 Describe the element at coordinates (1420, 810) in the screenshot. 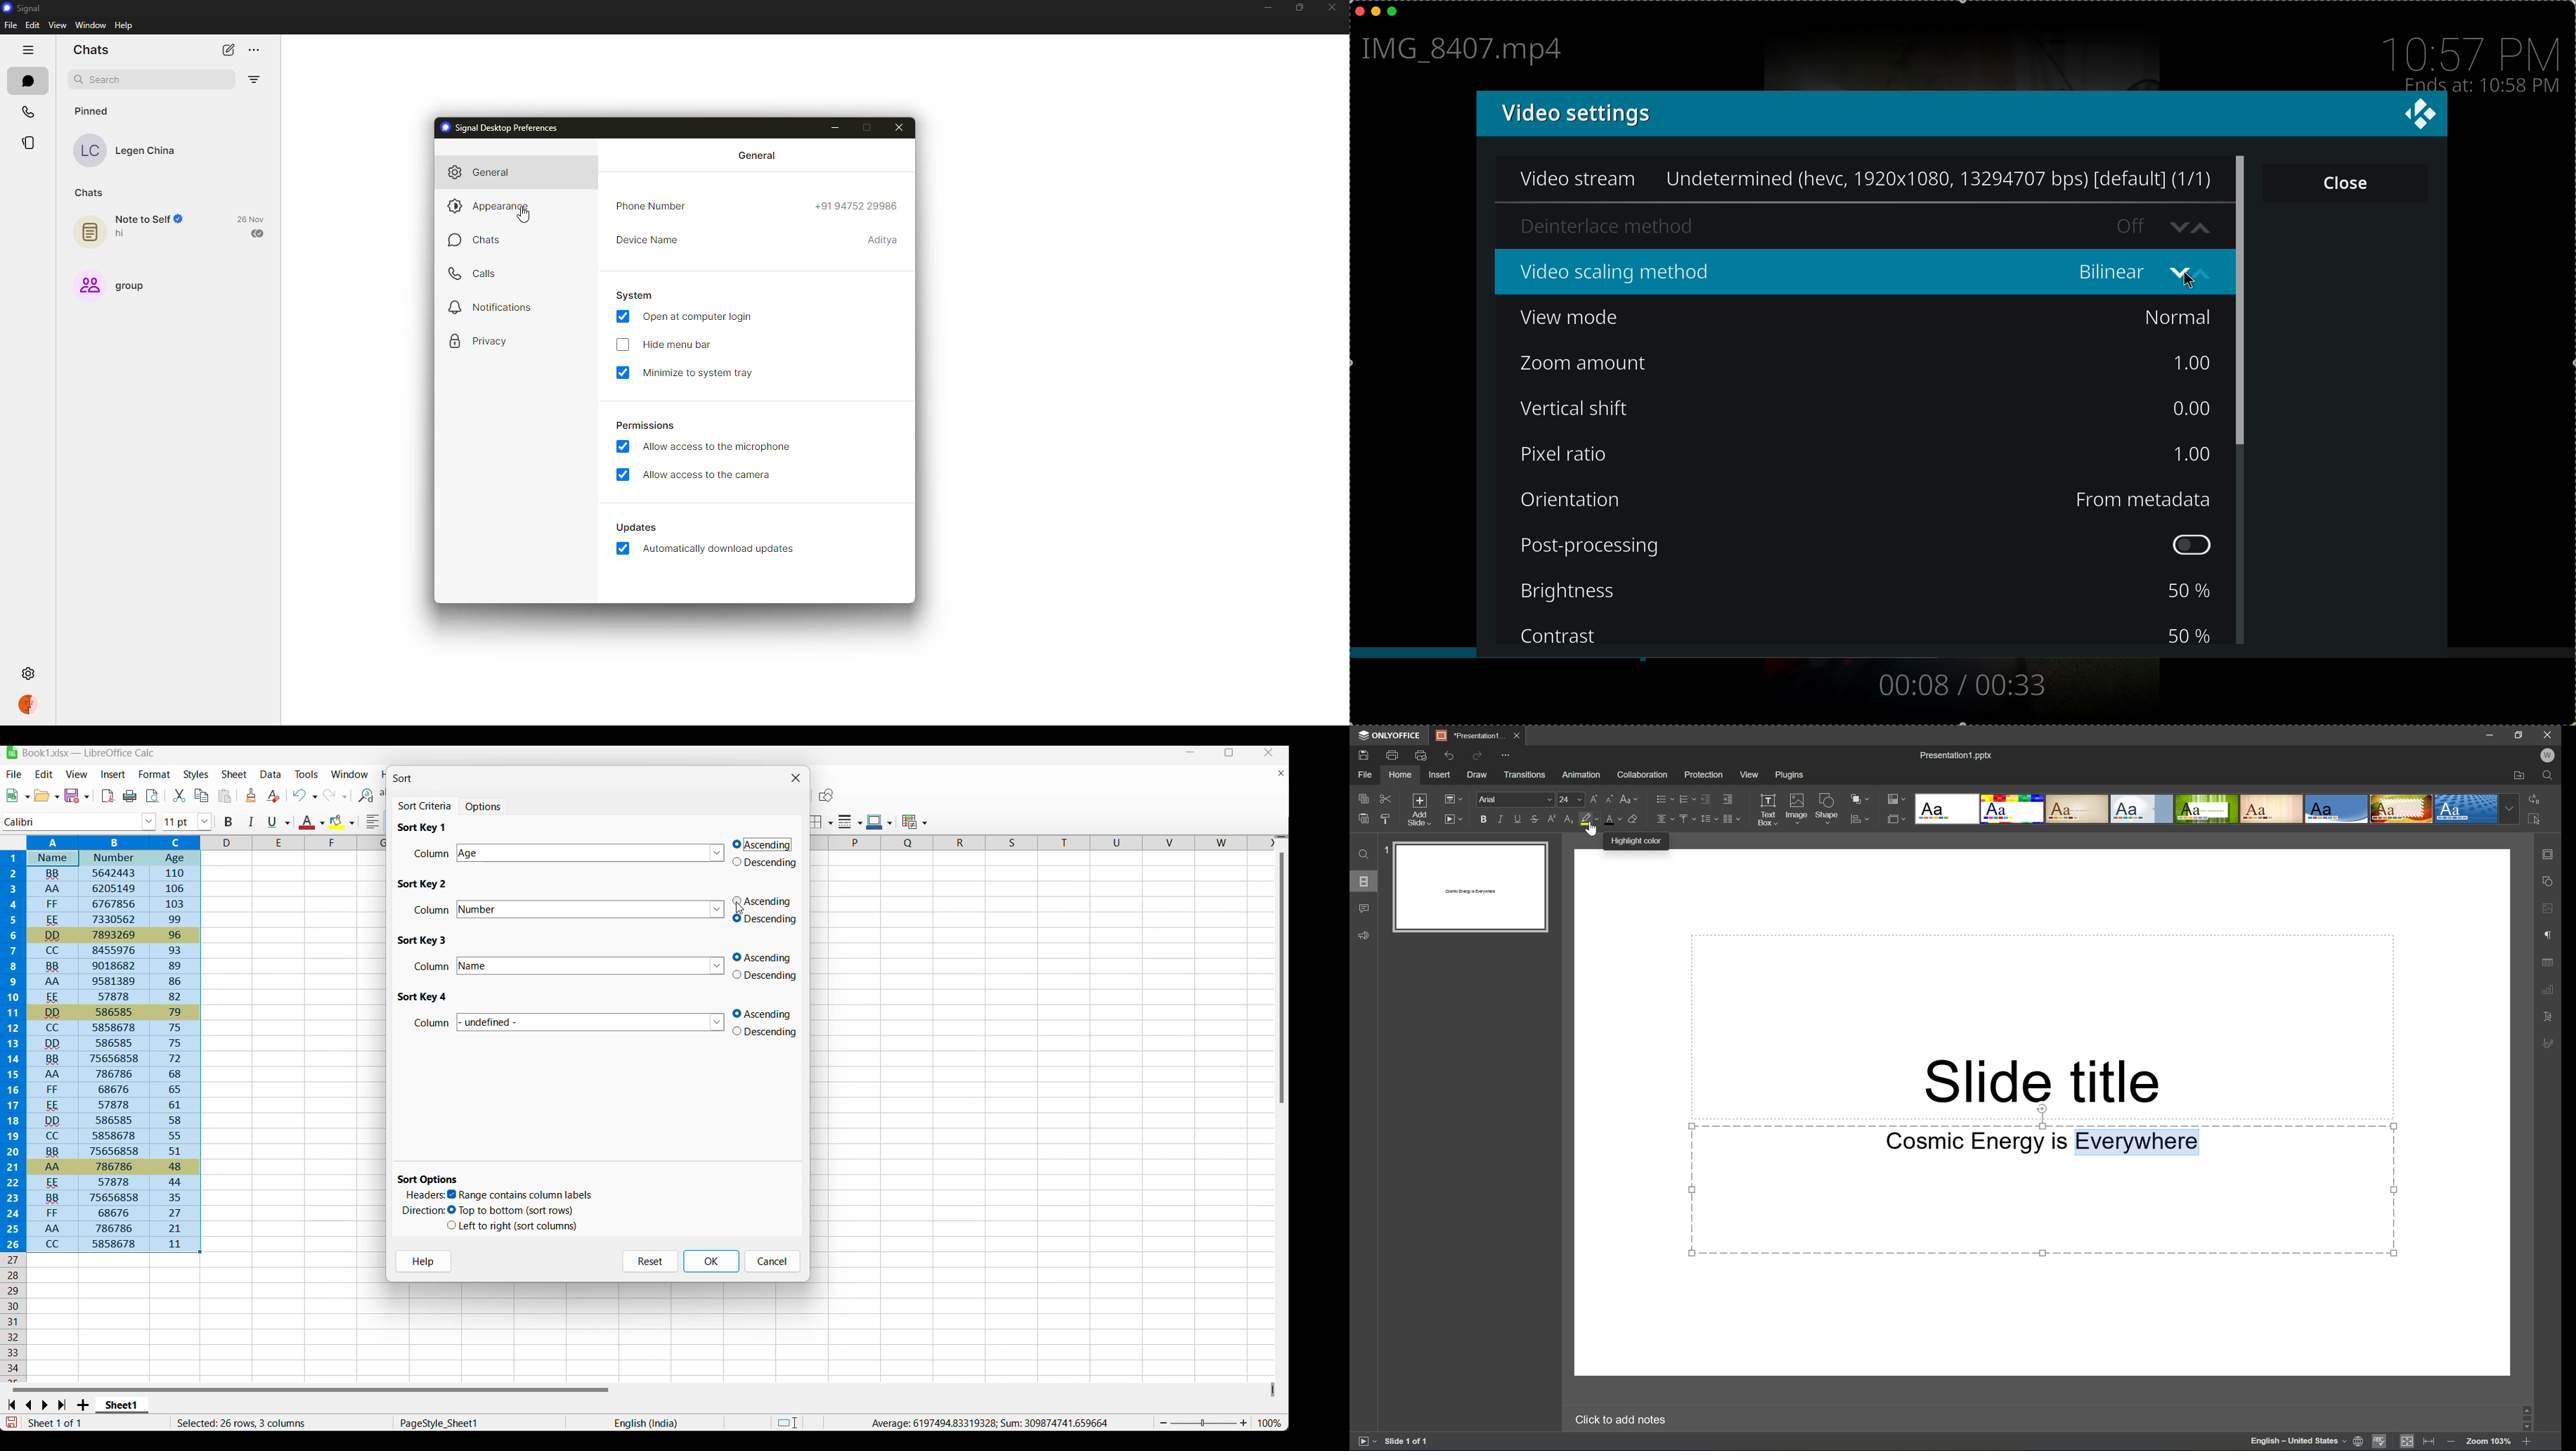

I see `Add Slide` at that location.